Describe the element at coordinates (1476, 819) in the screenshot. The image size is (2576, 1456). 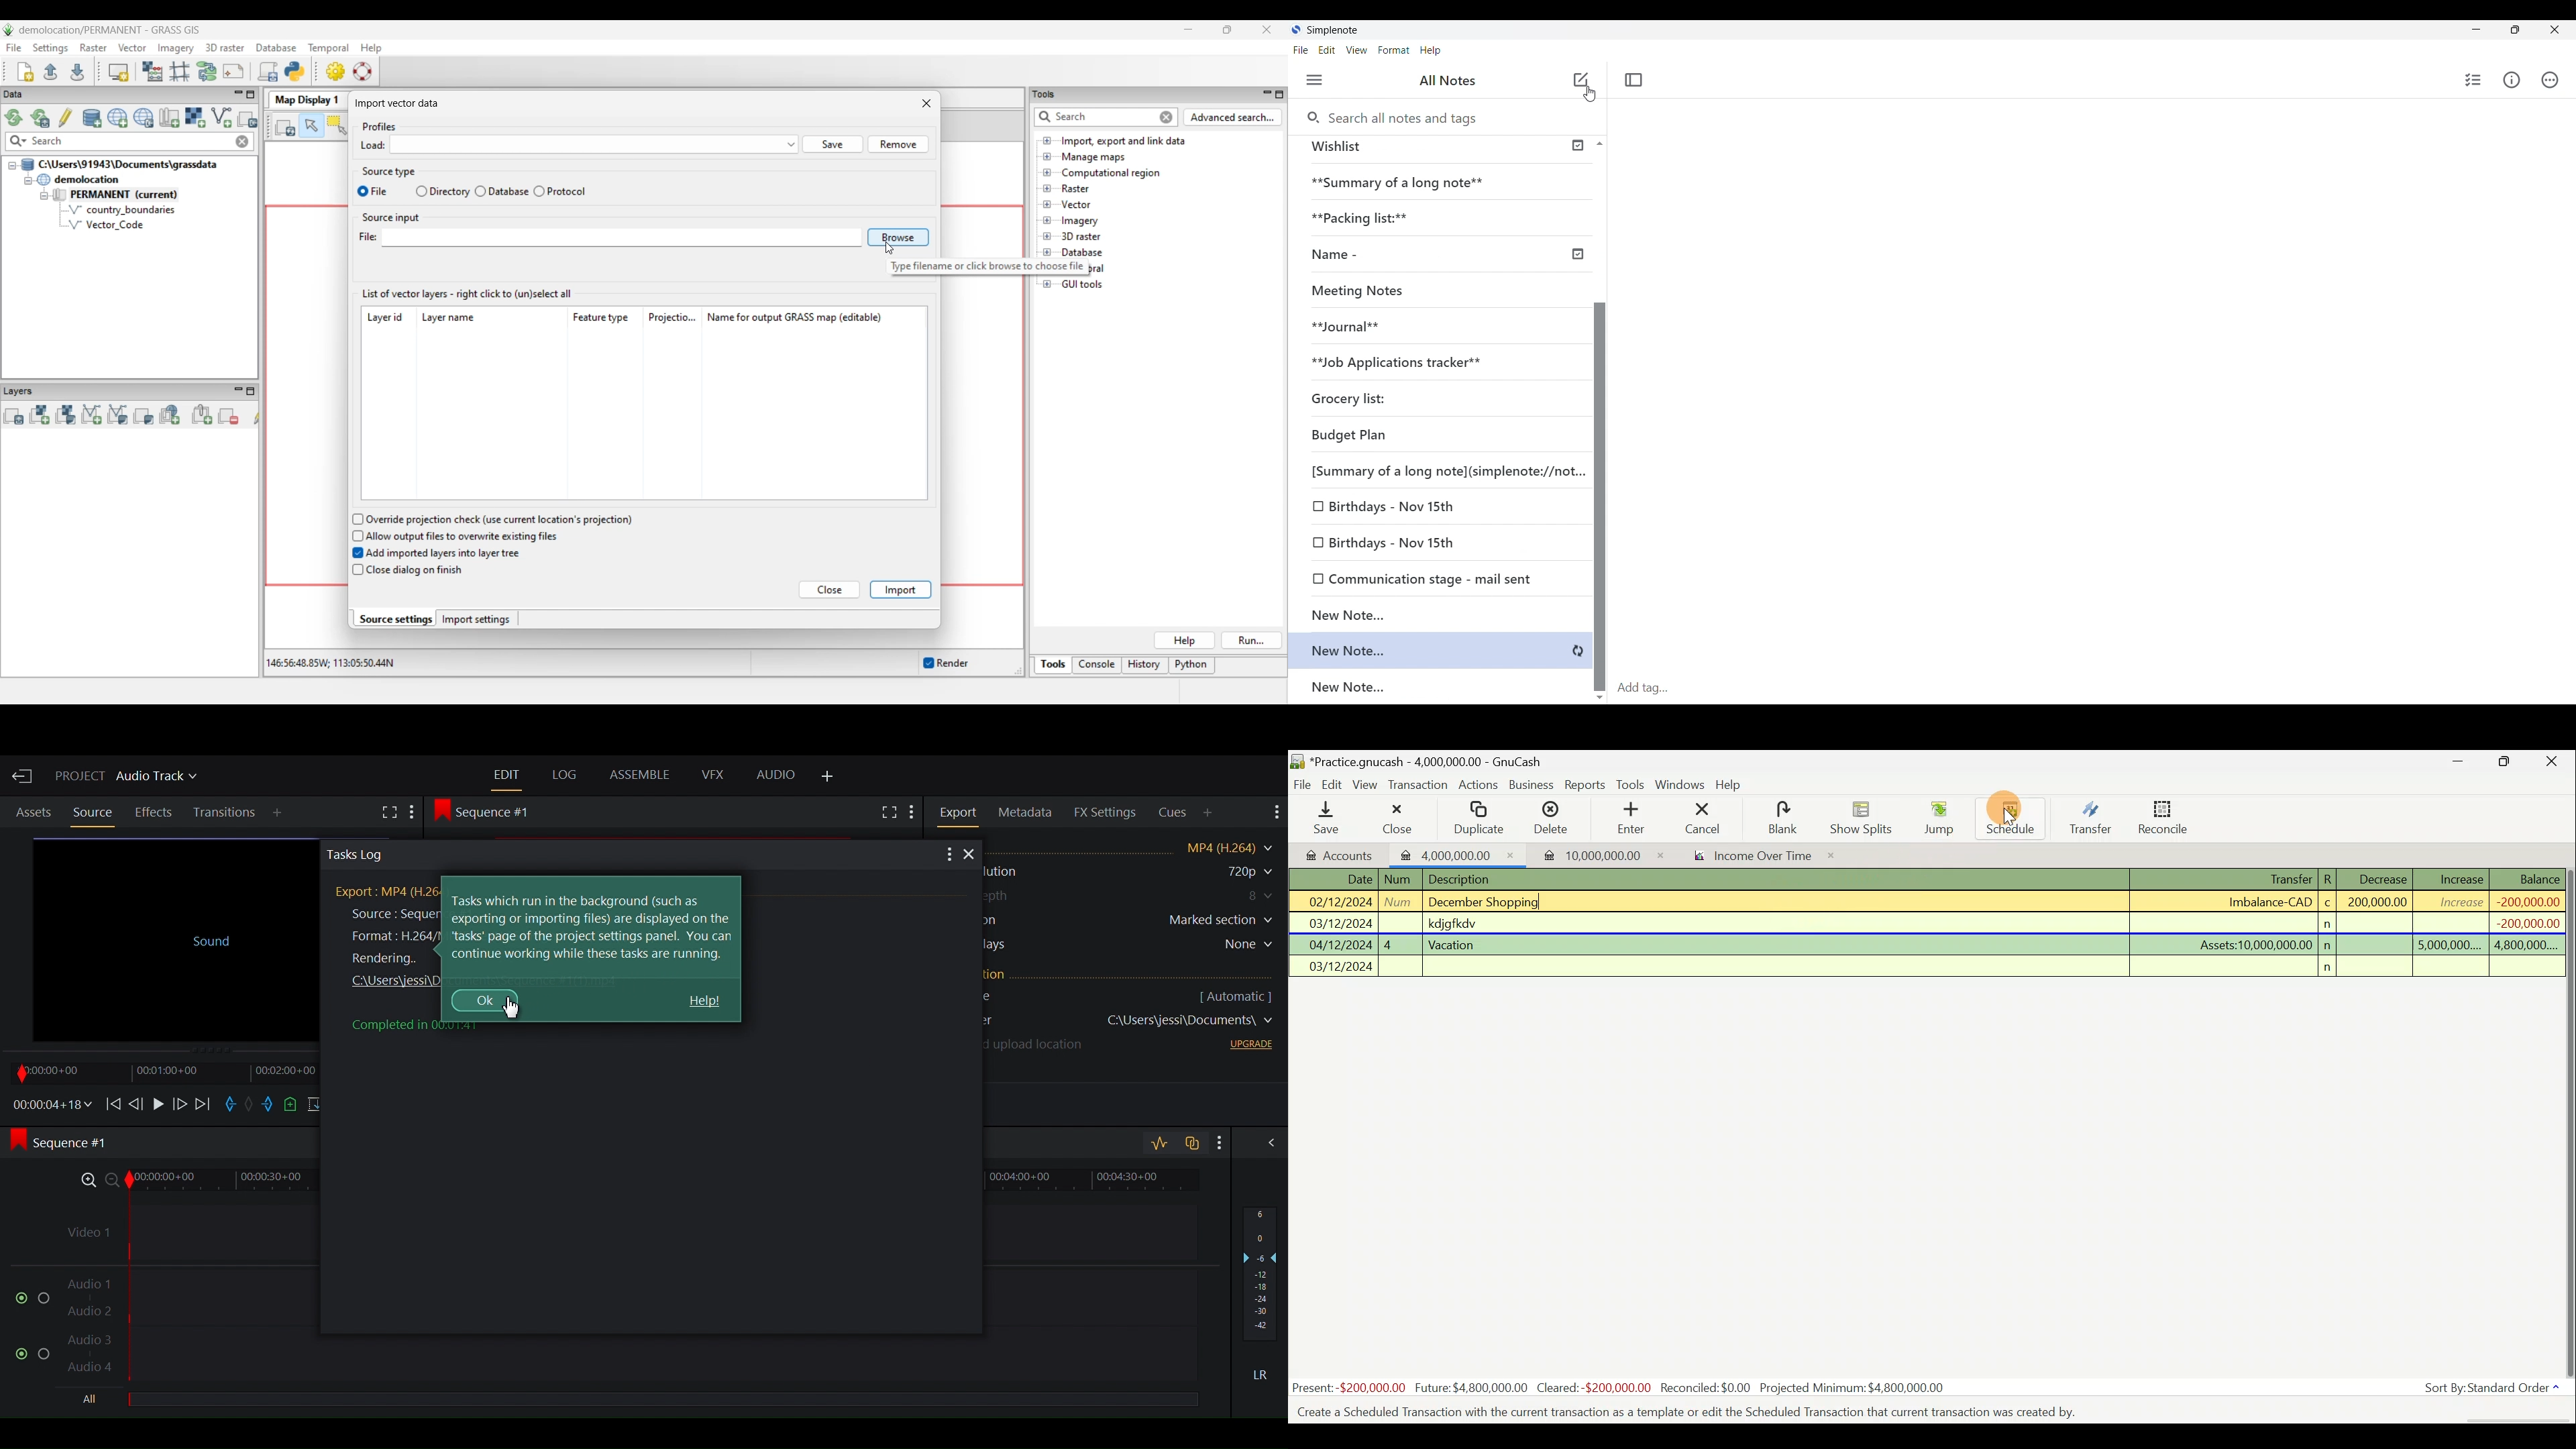
I see `Duplicate` at that location.